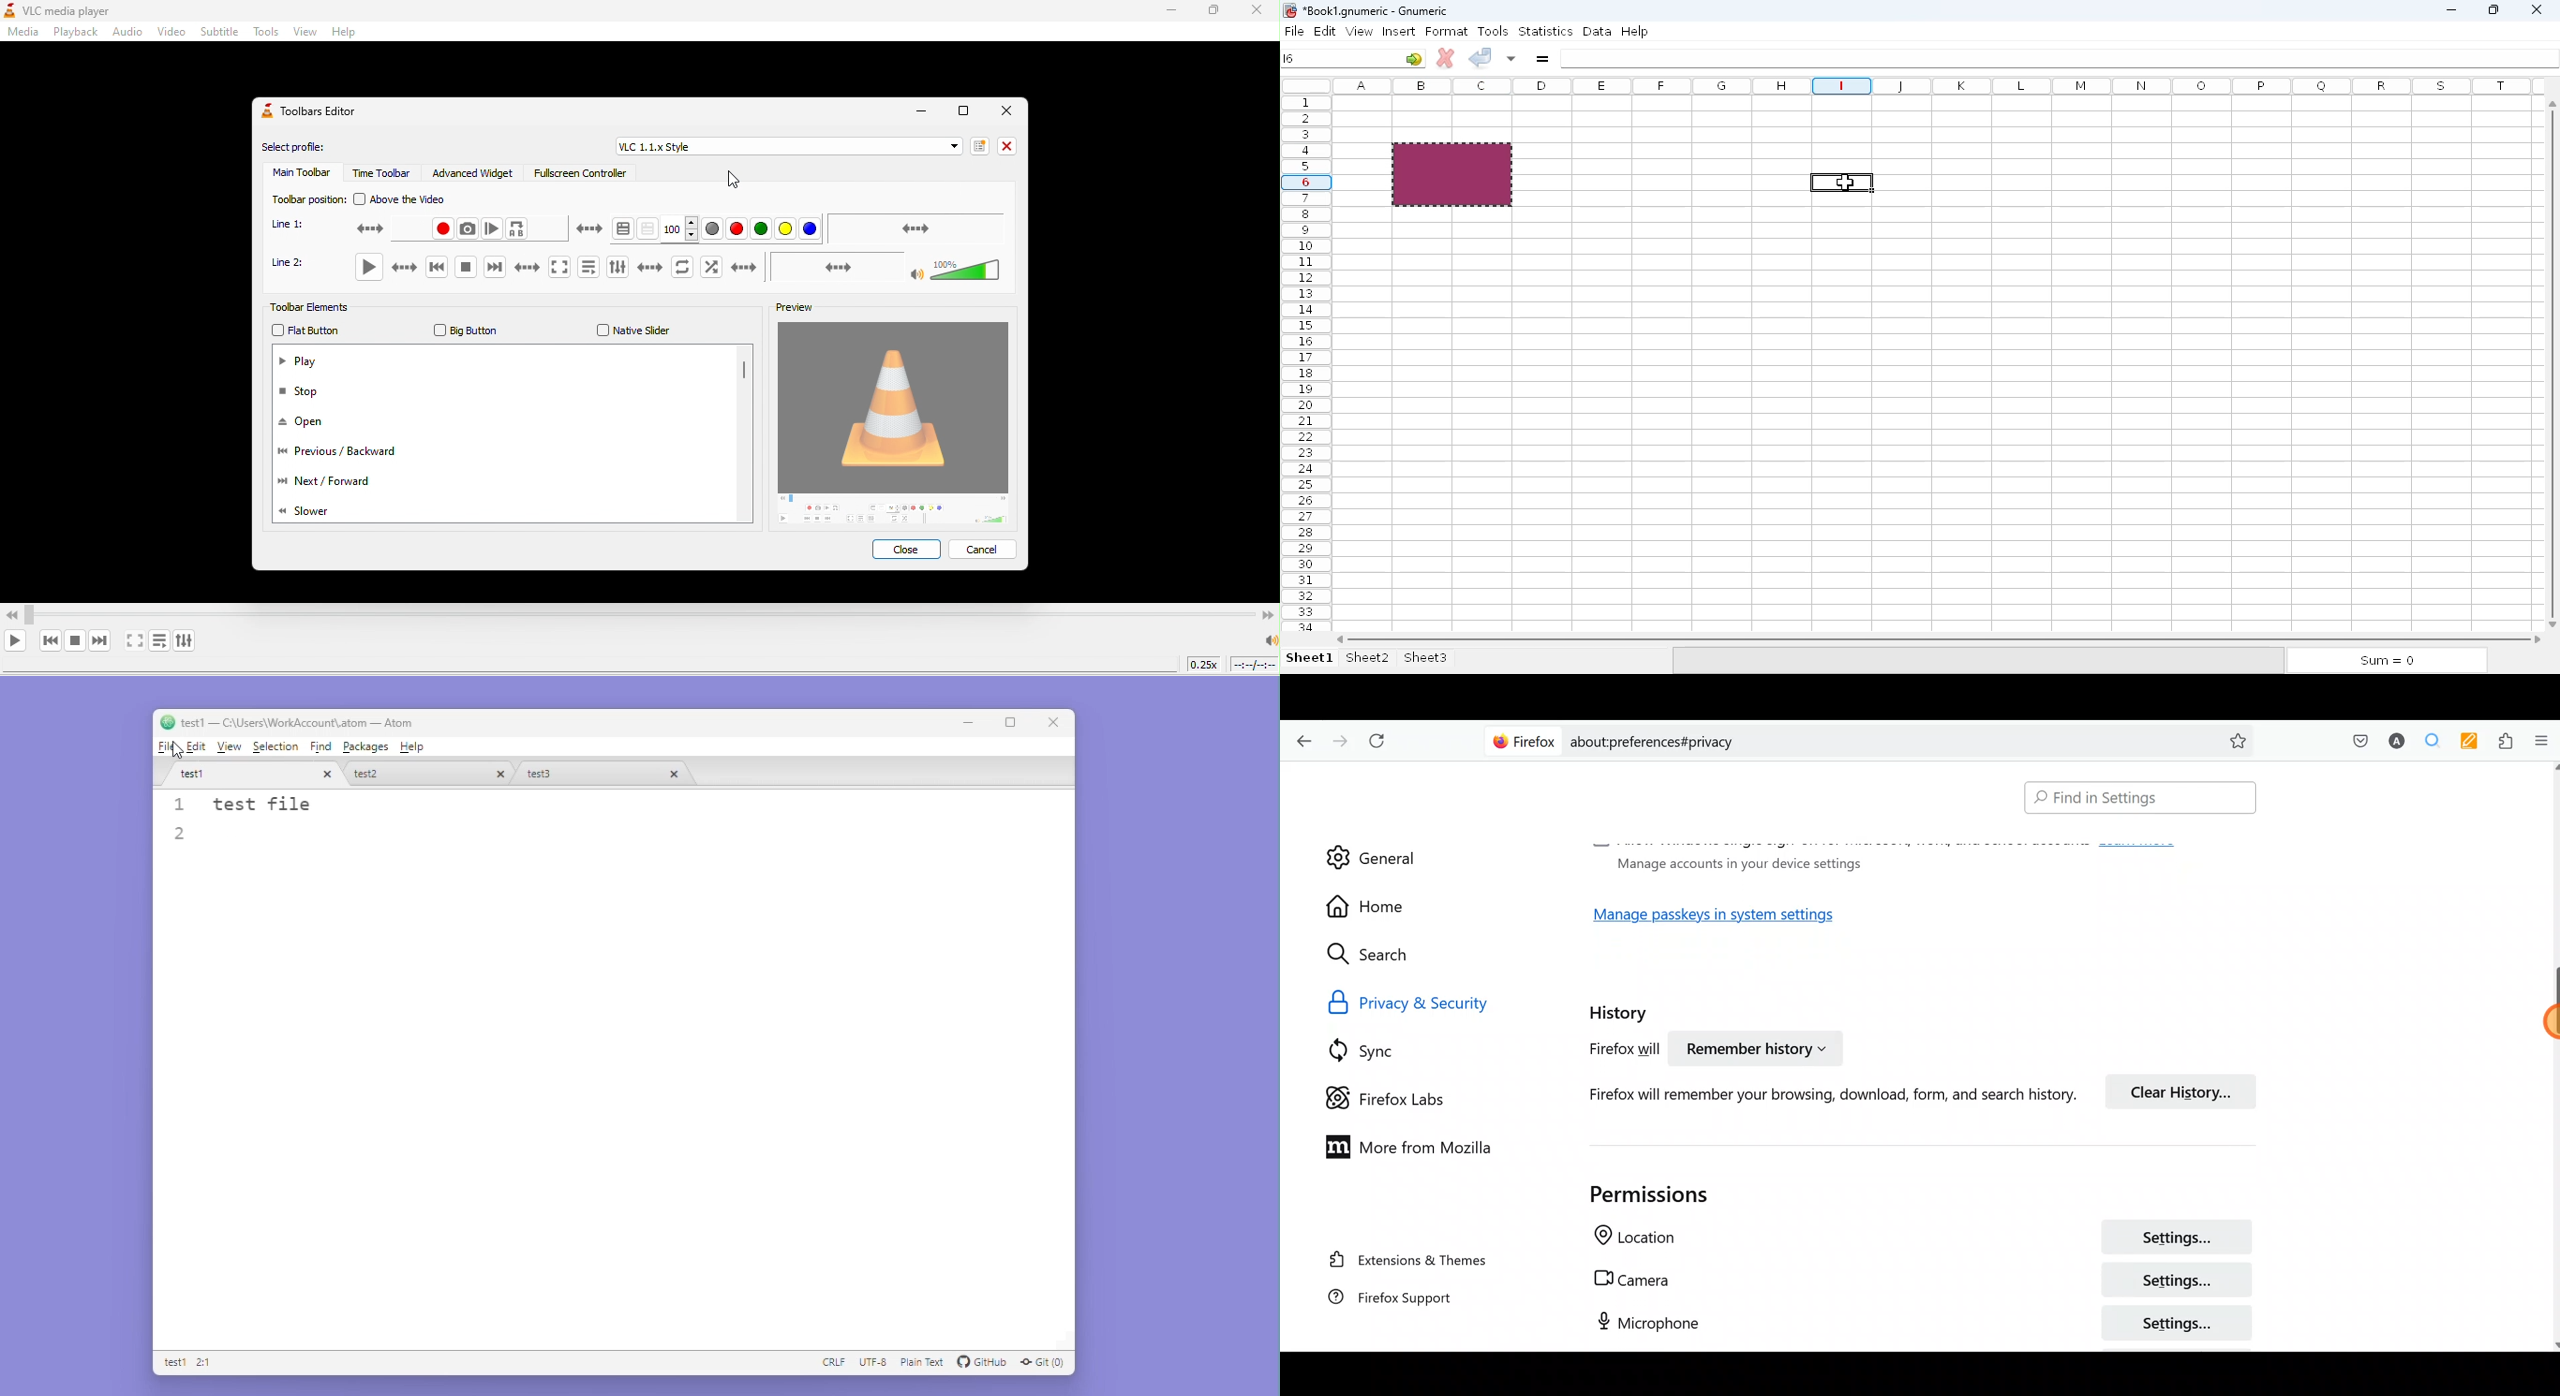 Image resolution: width=2576 pixels, height=1400 pixels. Describe the element at coordinates (465, 331) in the screenshot. I see `big button` at that location.